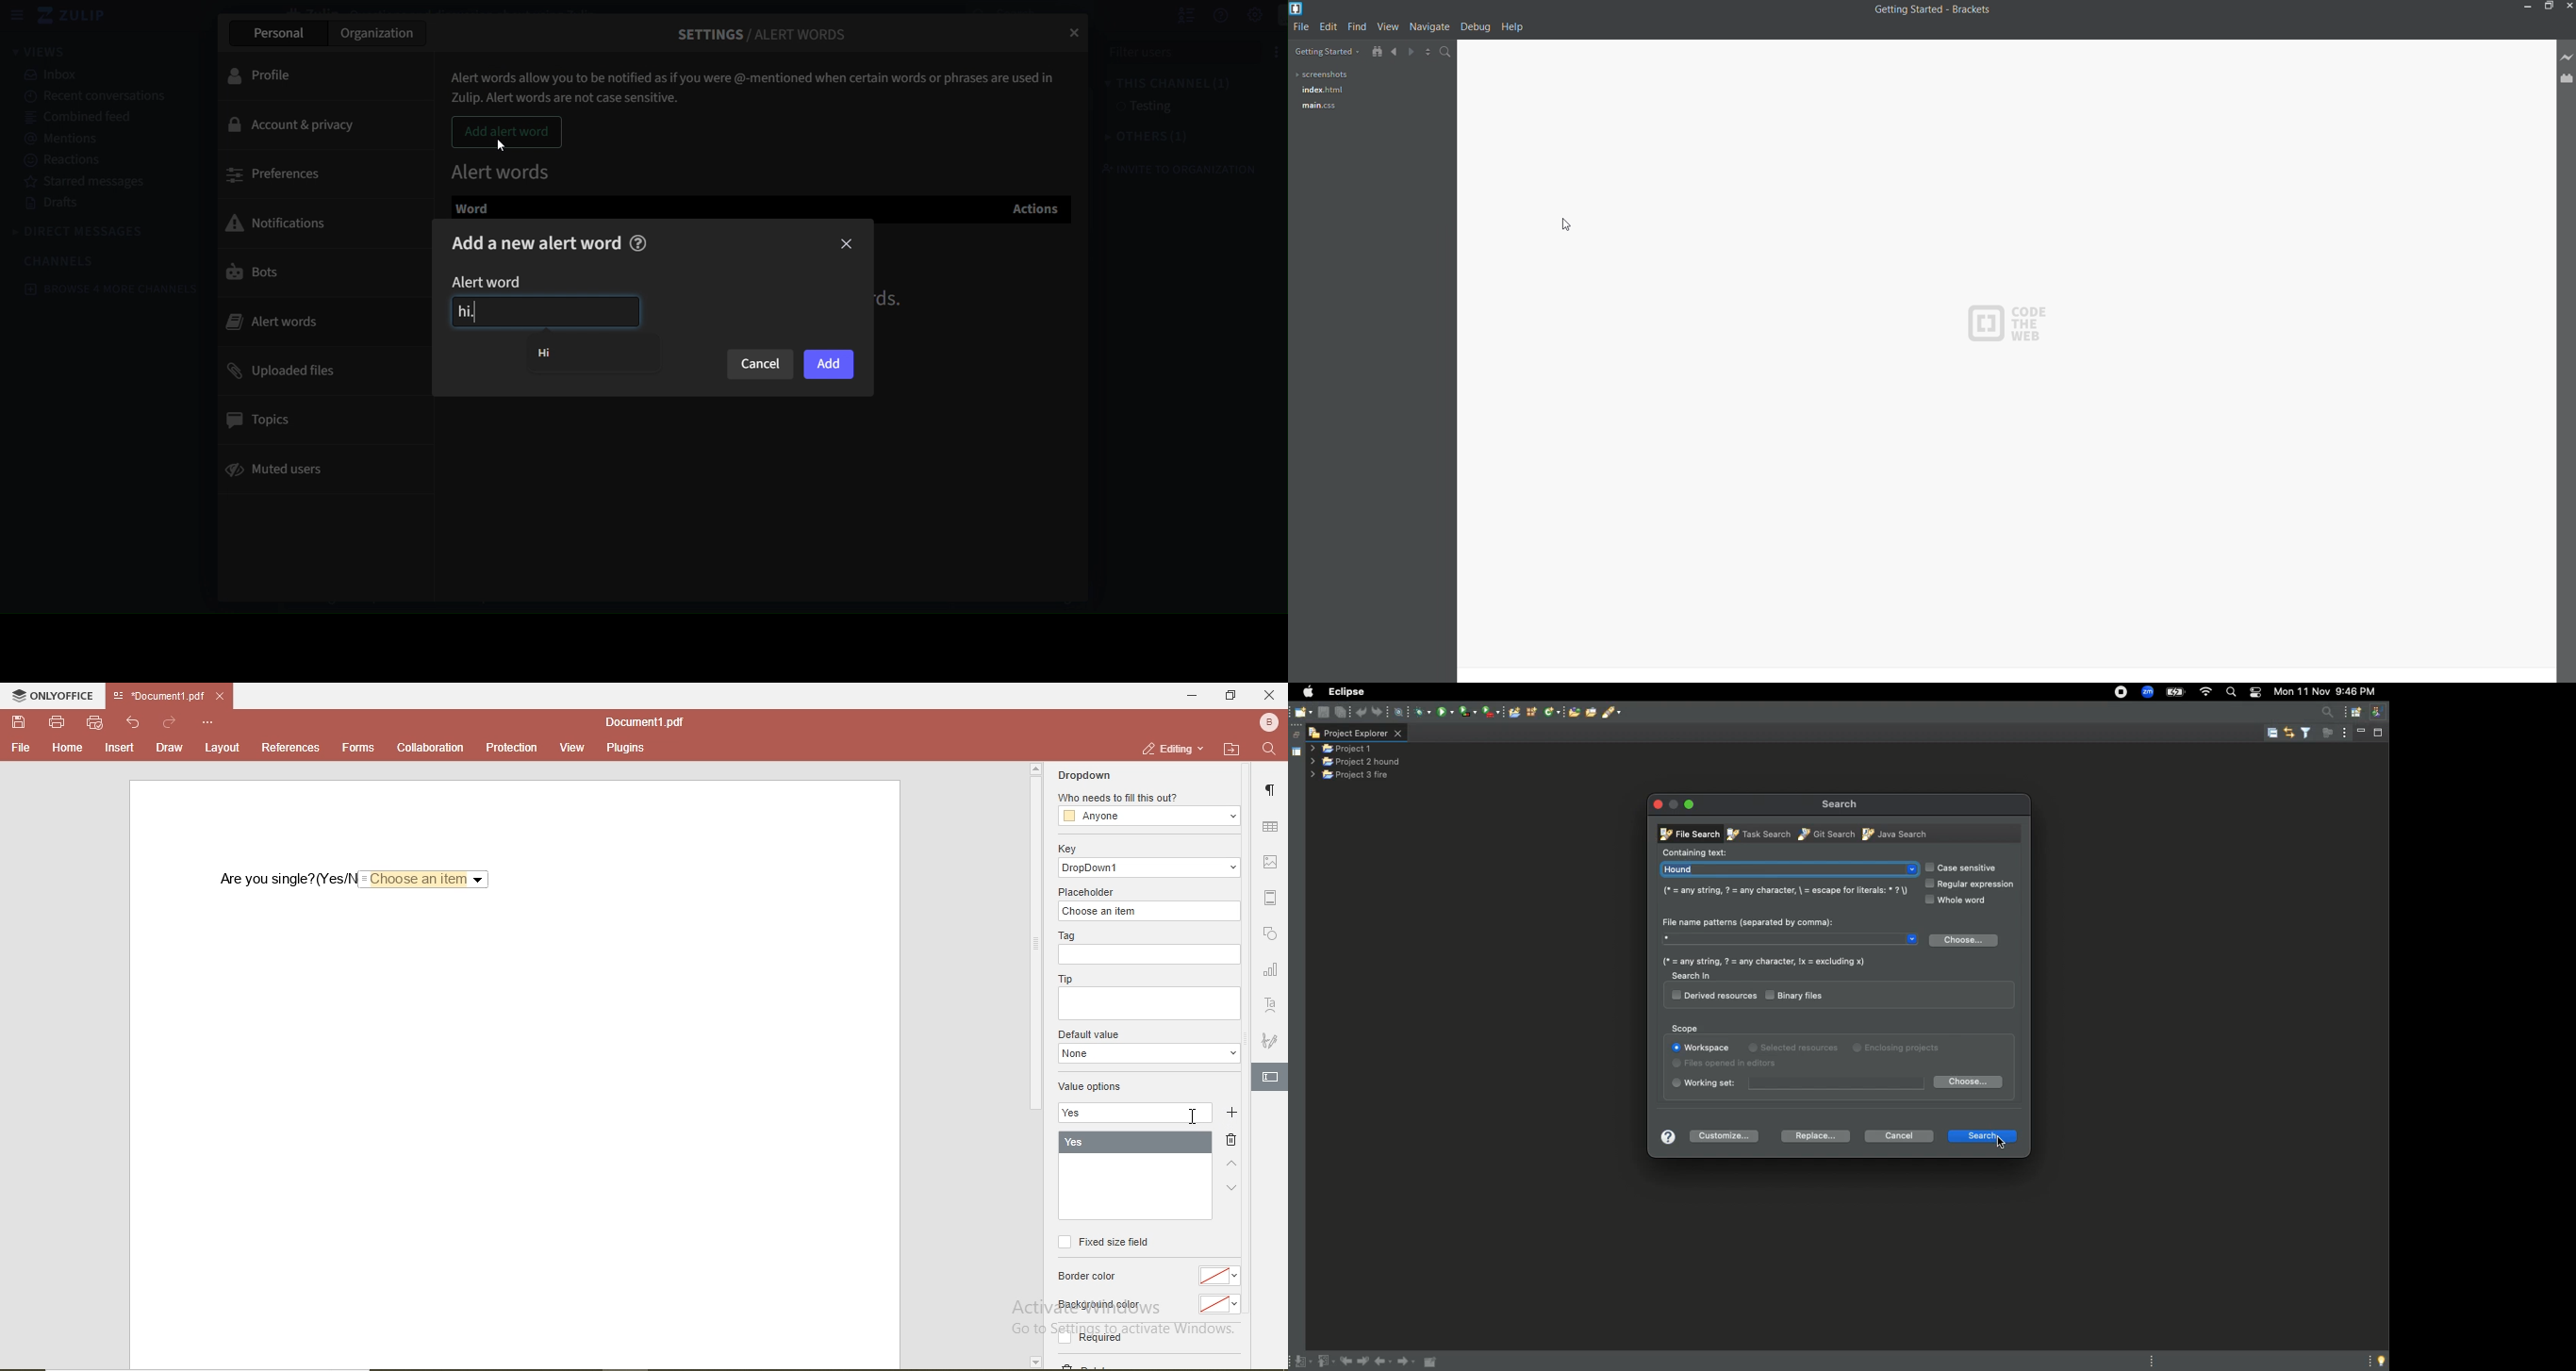 This screenshot has height=1372, width=2576. I want to click on close, so click(847, 244).